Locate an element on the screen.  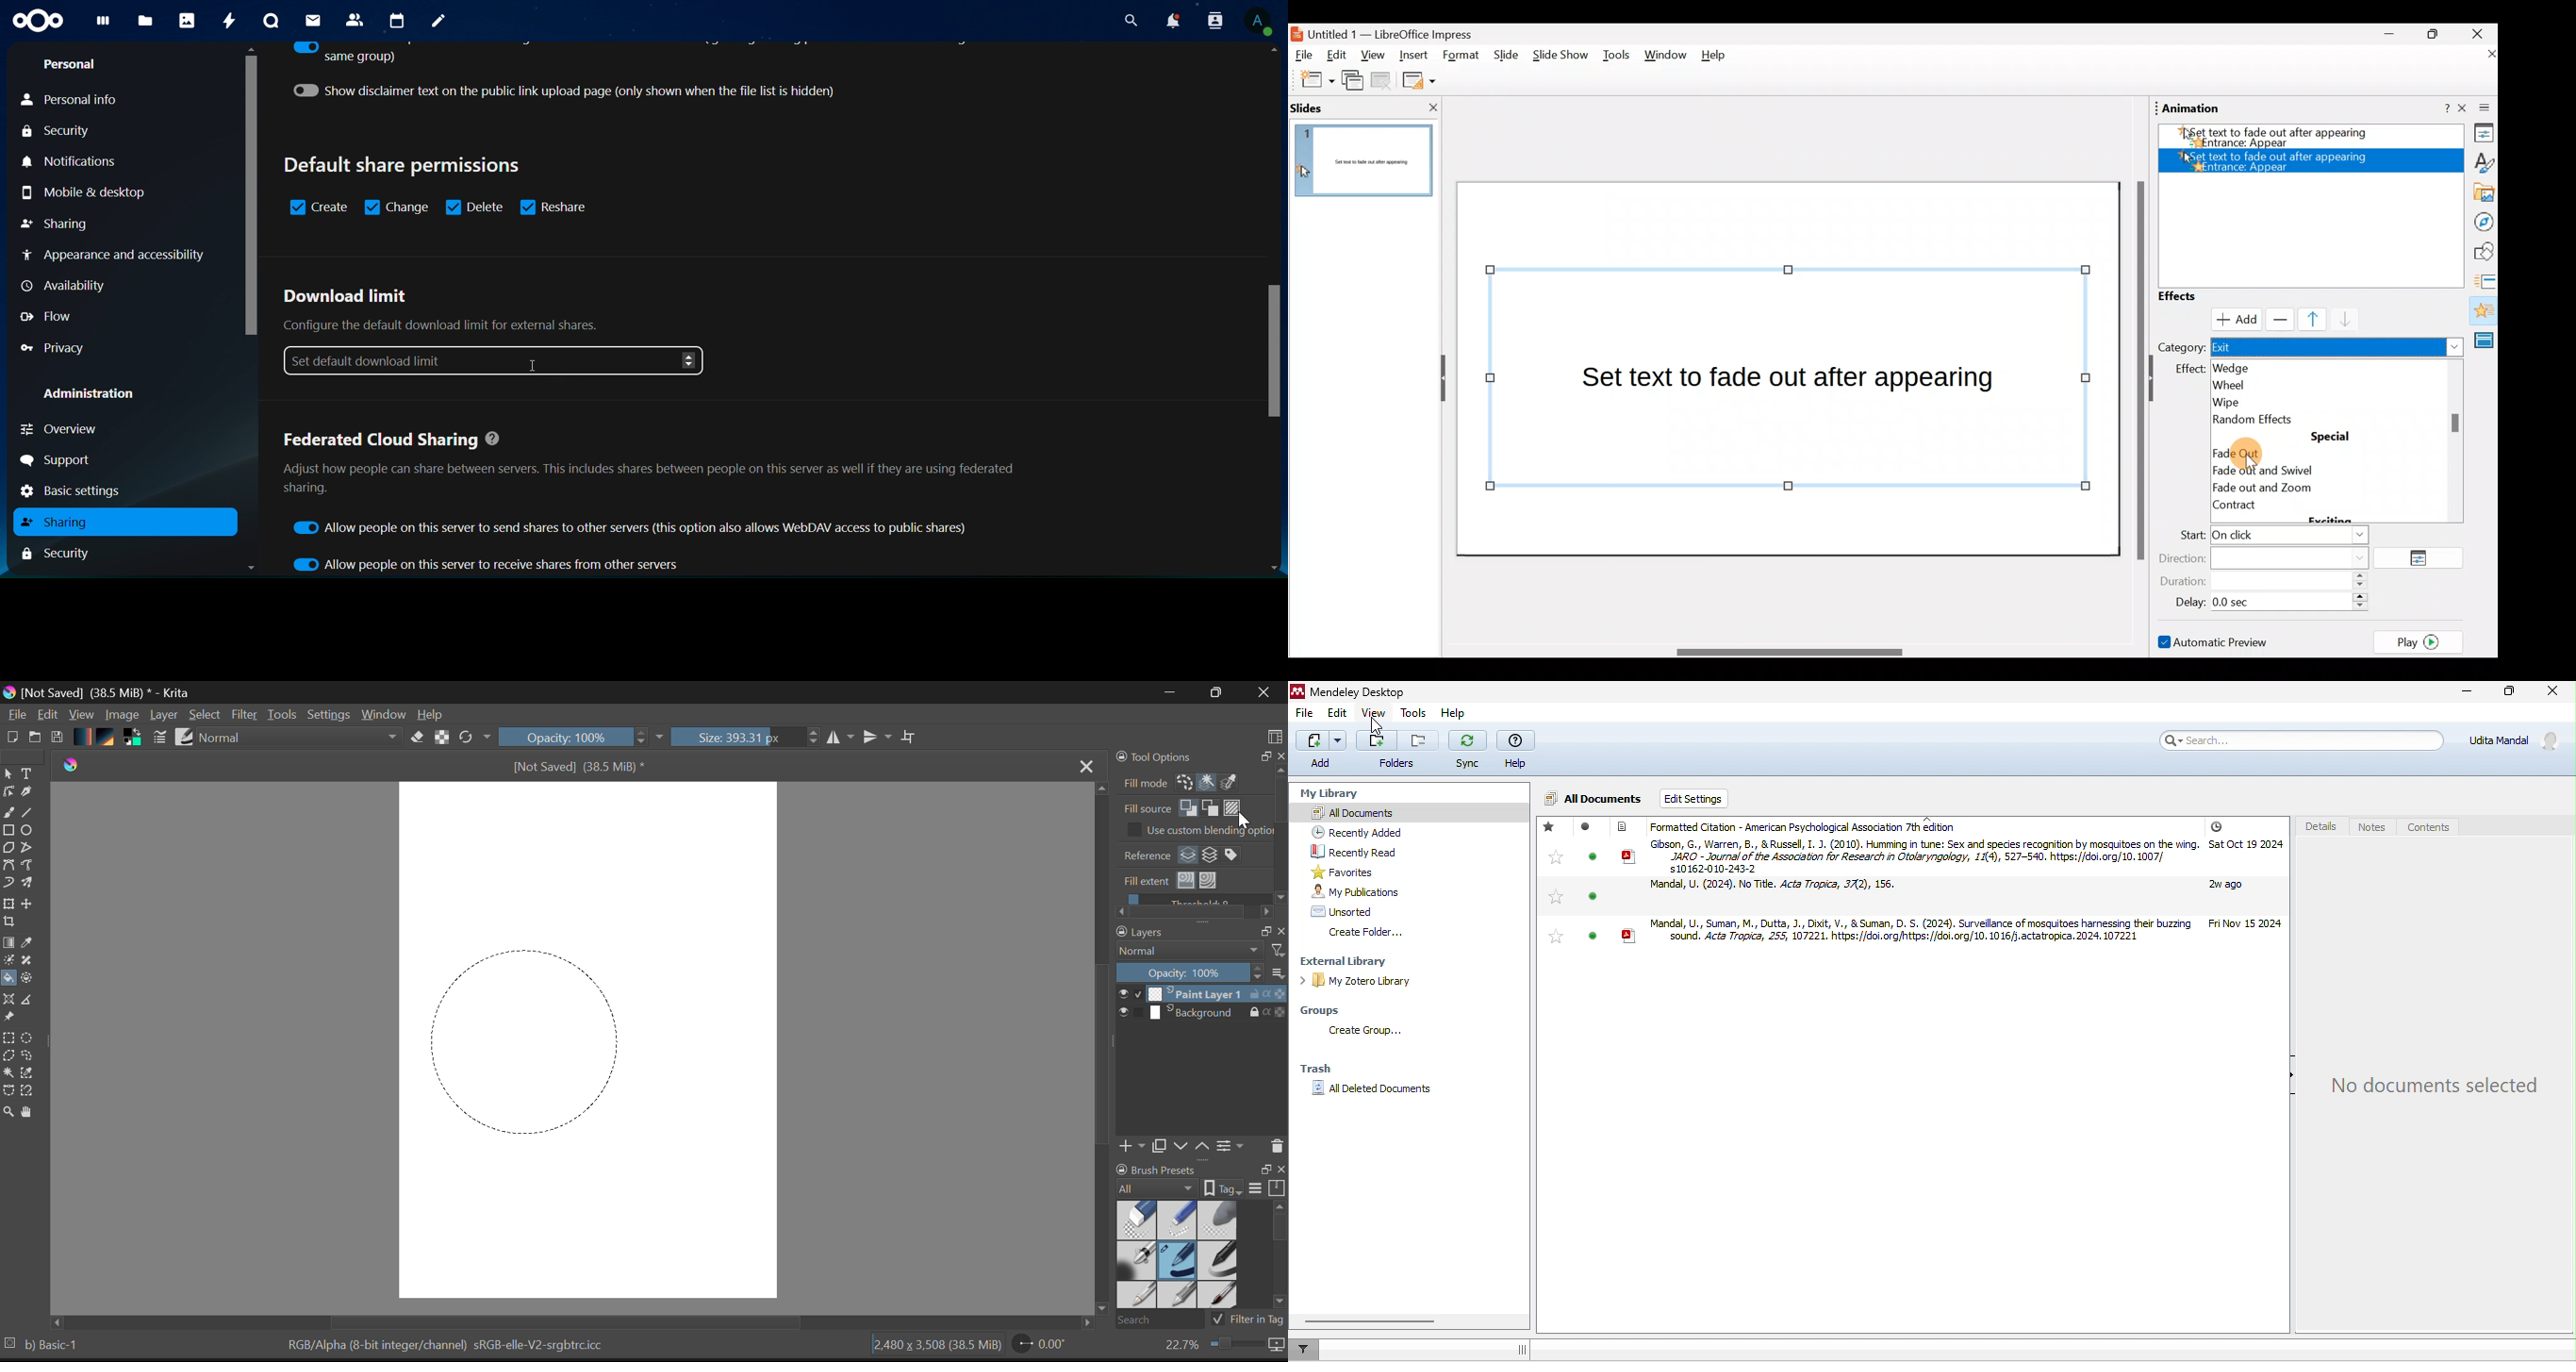
freehand curve is located at coordinates (11, 814).